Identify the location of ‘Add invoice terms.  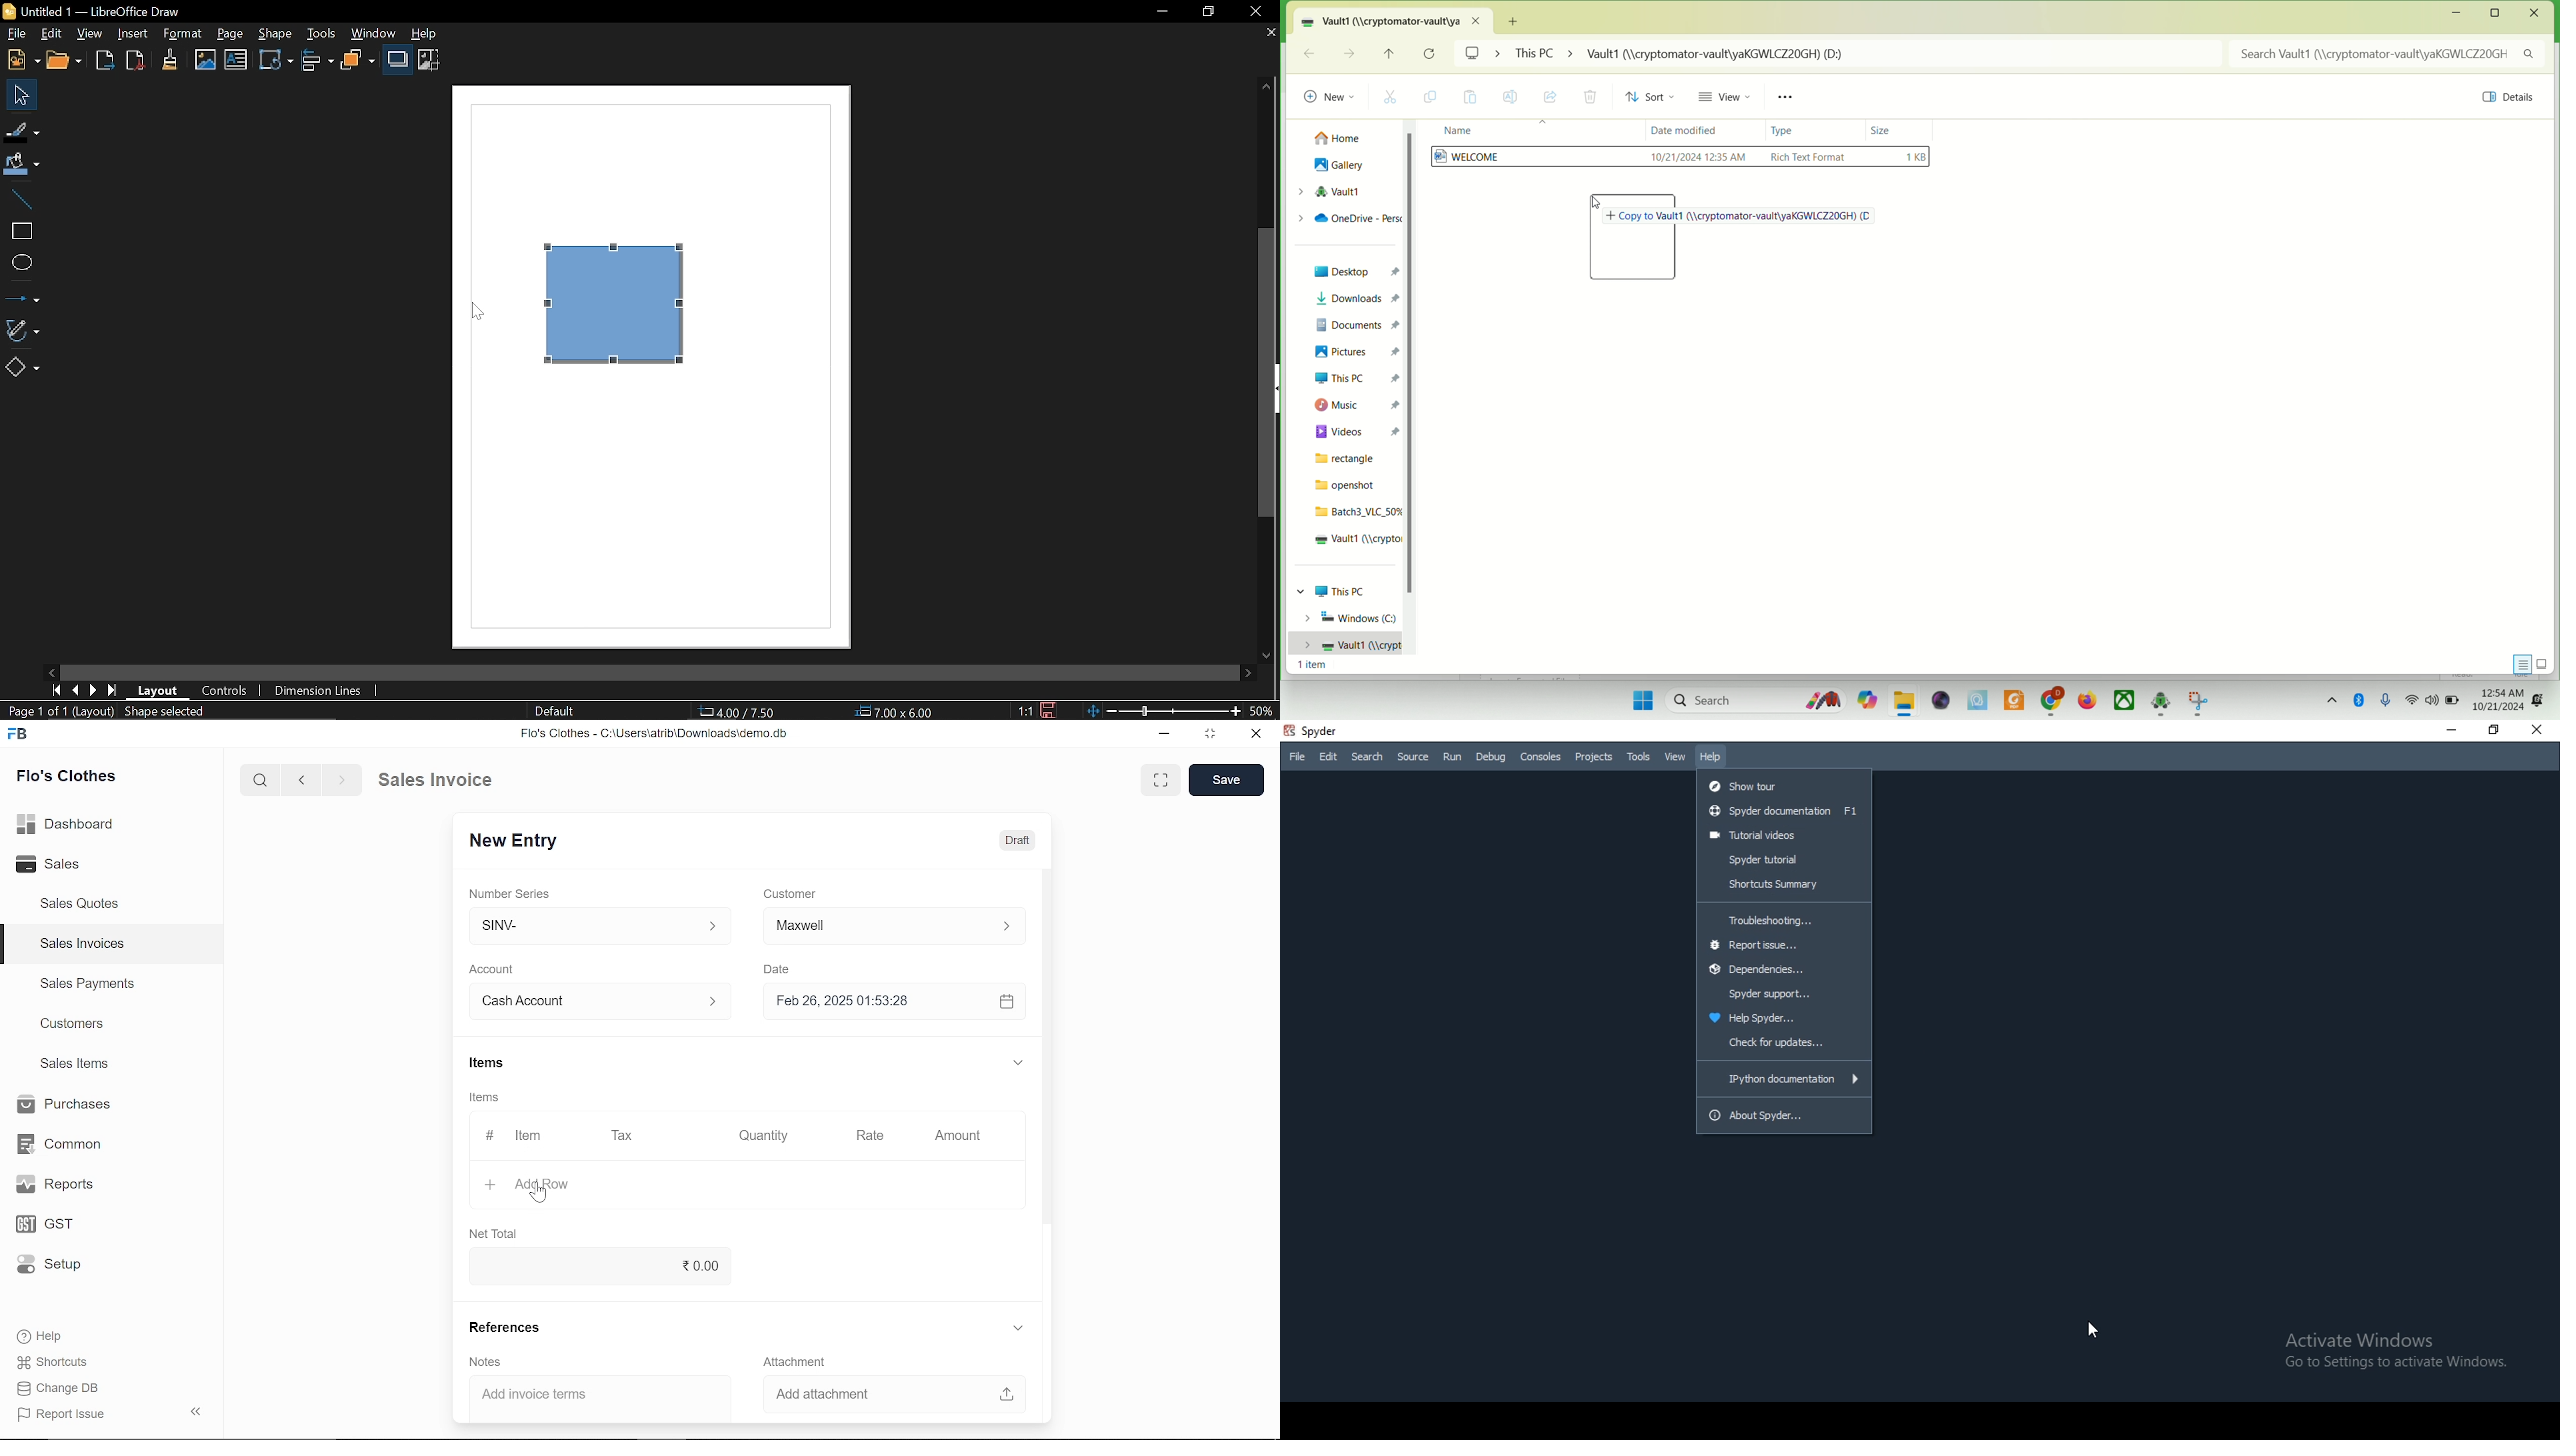
(584, 1397).